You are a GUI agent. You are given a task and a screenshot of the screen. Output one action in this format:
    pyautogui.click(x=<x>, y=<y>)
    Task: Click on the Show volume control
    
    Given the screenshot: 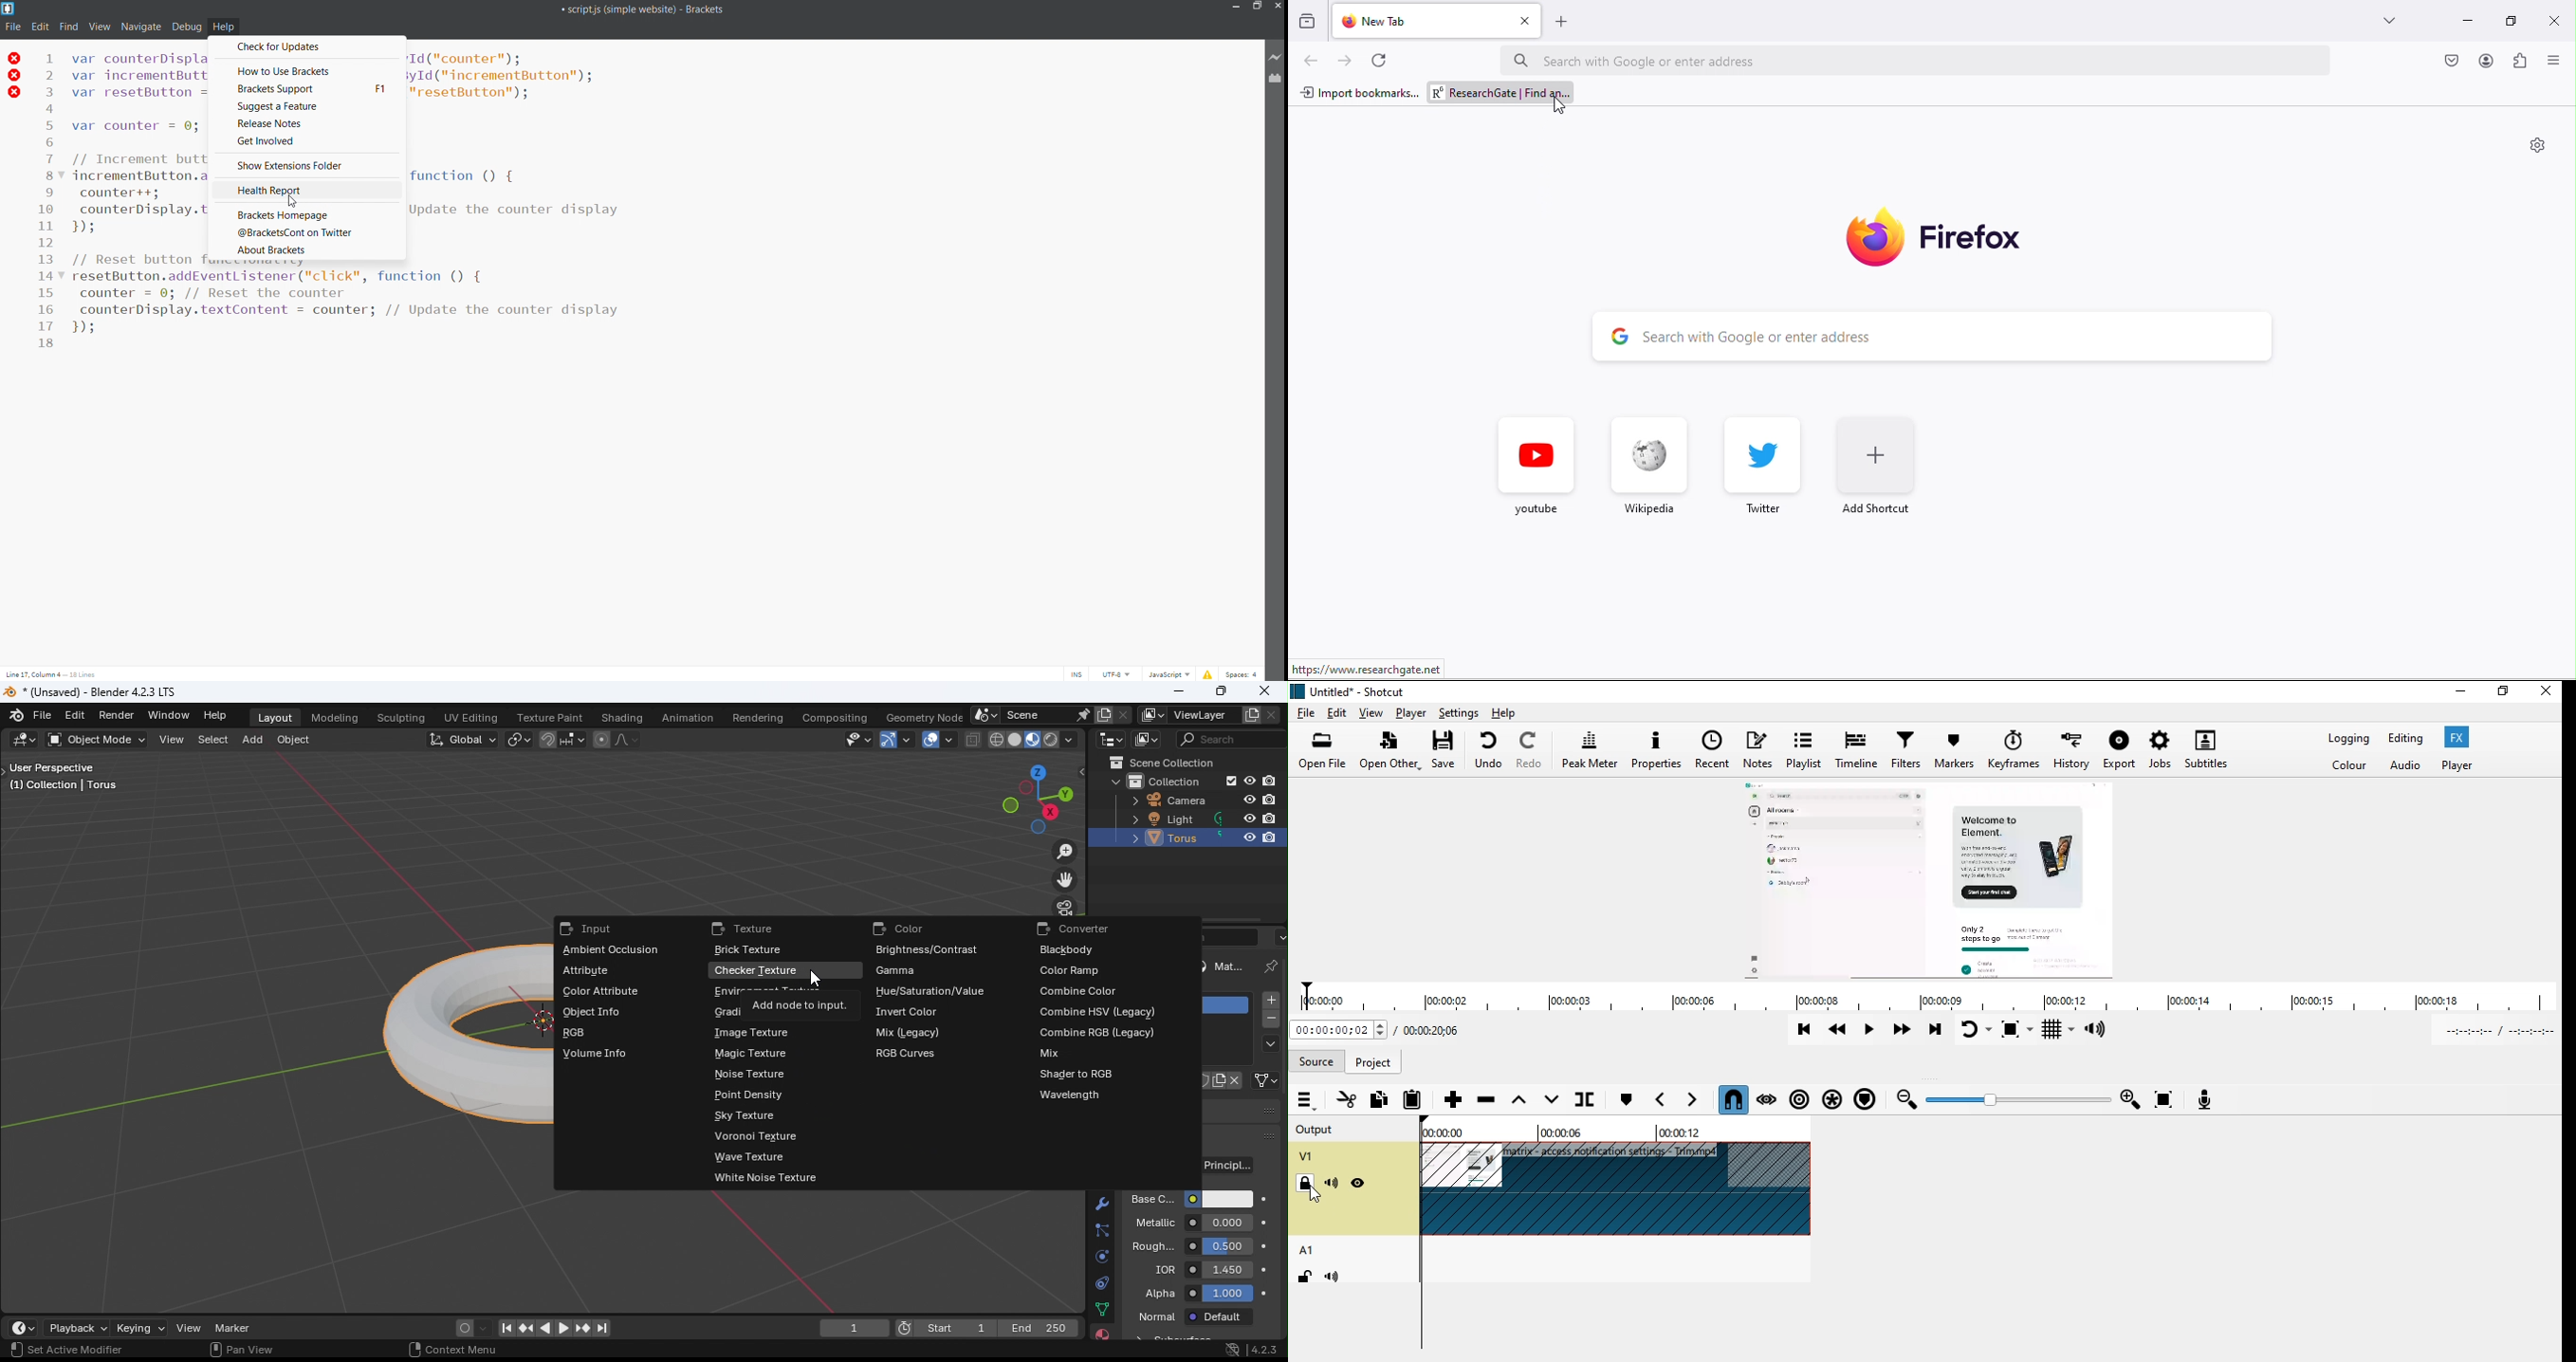 What is the action you would take?
    pyautogui.click(x=2098, y=1030)
    